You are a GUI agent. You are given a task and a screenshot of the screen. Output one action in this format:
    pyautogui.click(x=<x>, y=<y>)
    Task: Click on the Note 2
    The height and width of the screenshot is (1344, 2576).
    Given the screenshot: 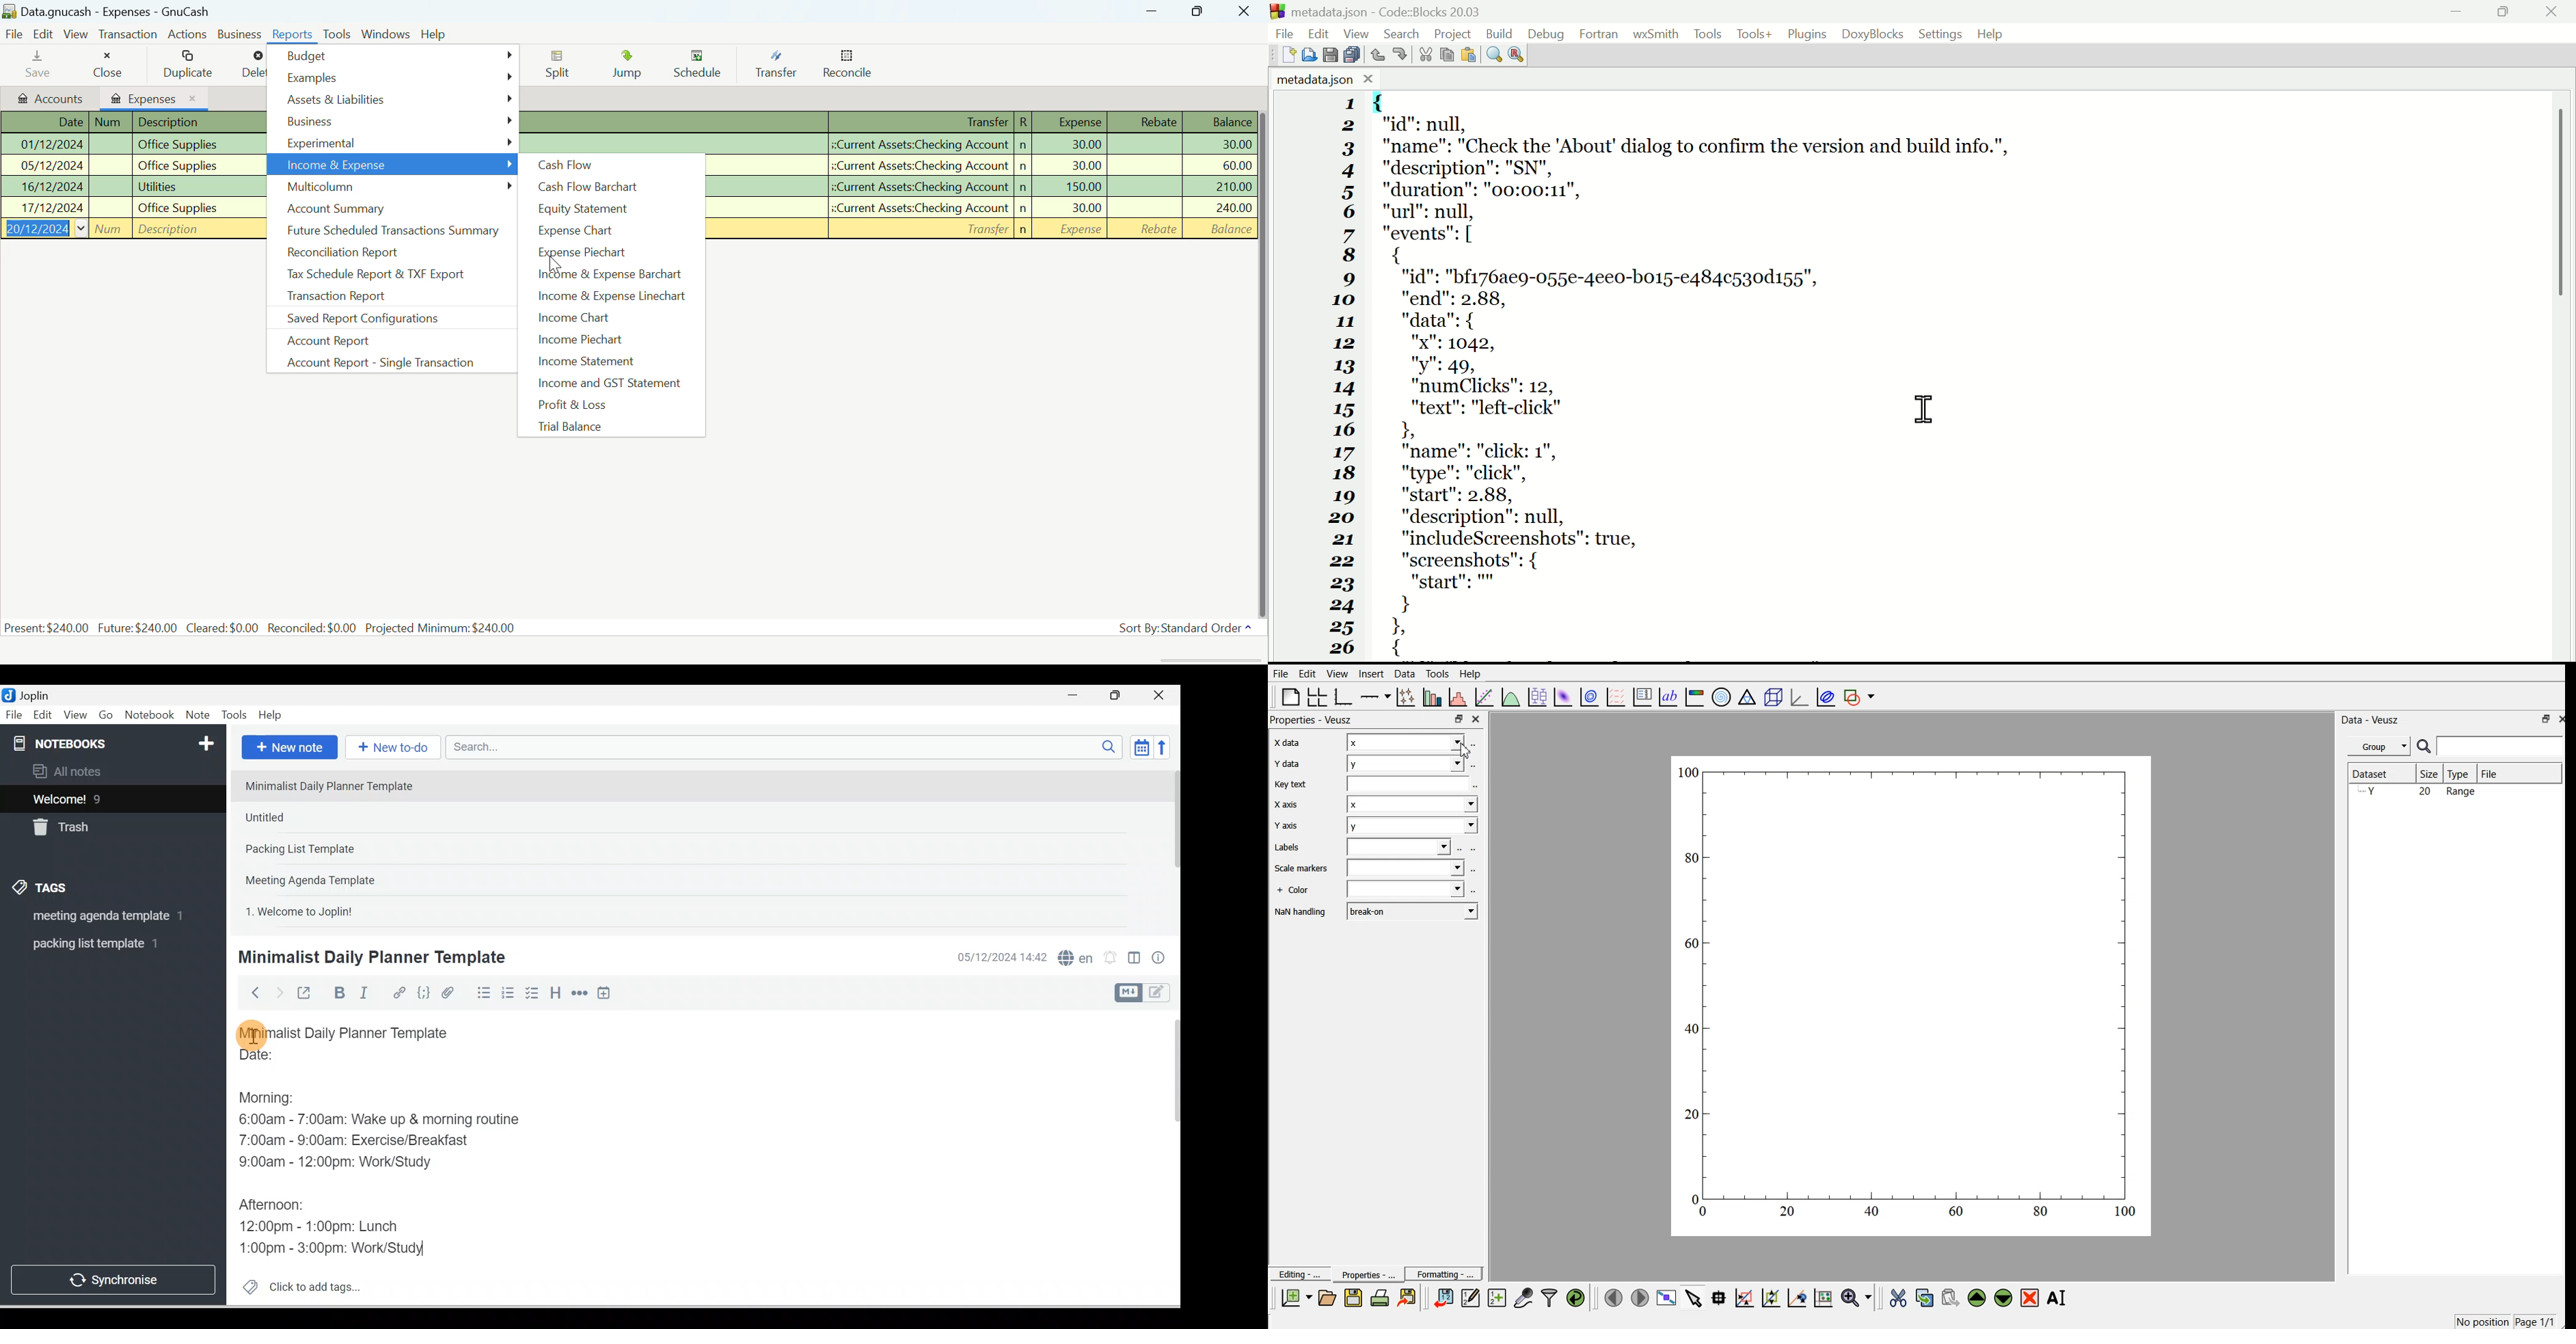 What is the action you would take?
    pyautogui.click(x=325, y=817)
    